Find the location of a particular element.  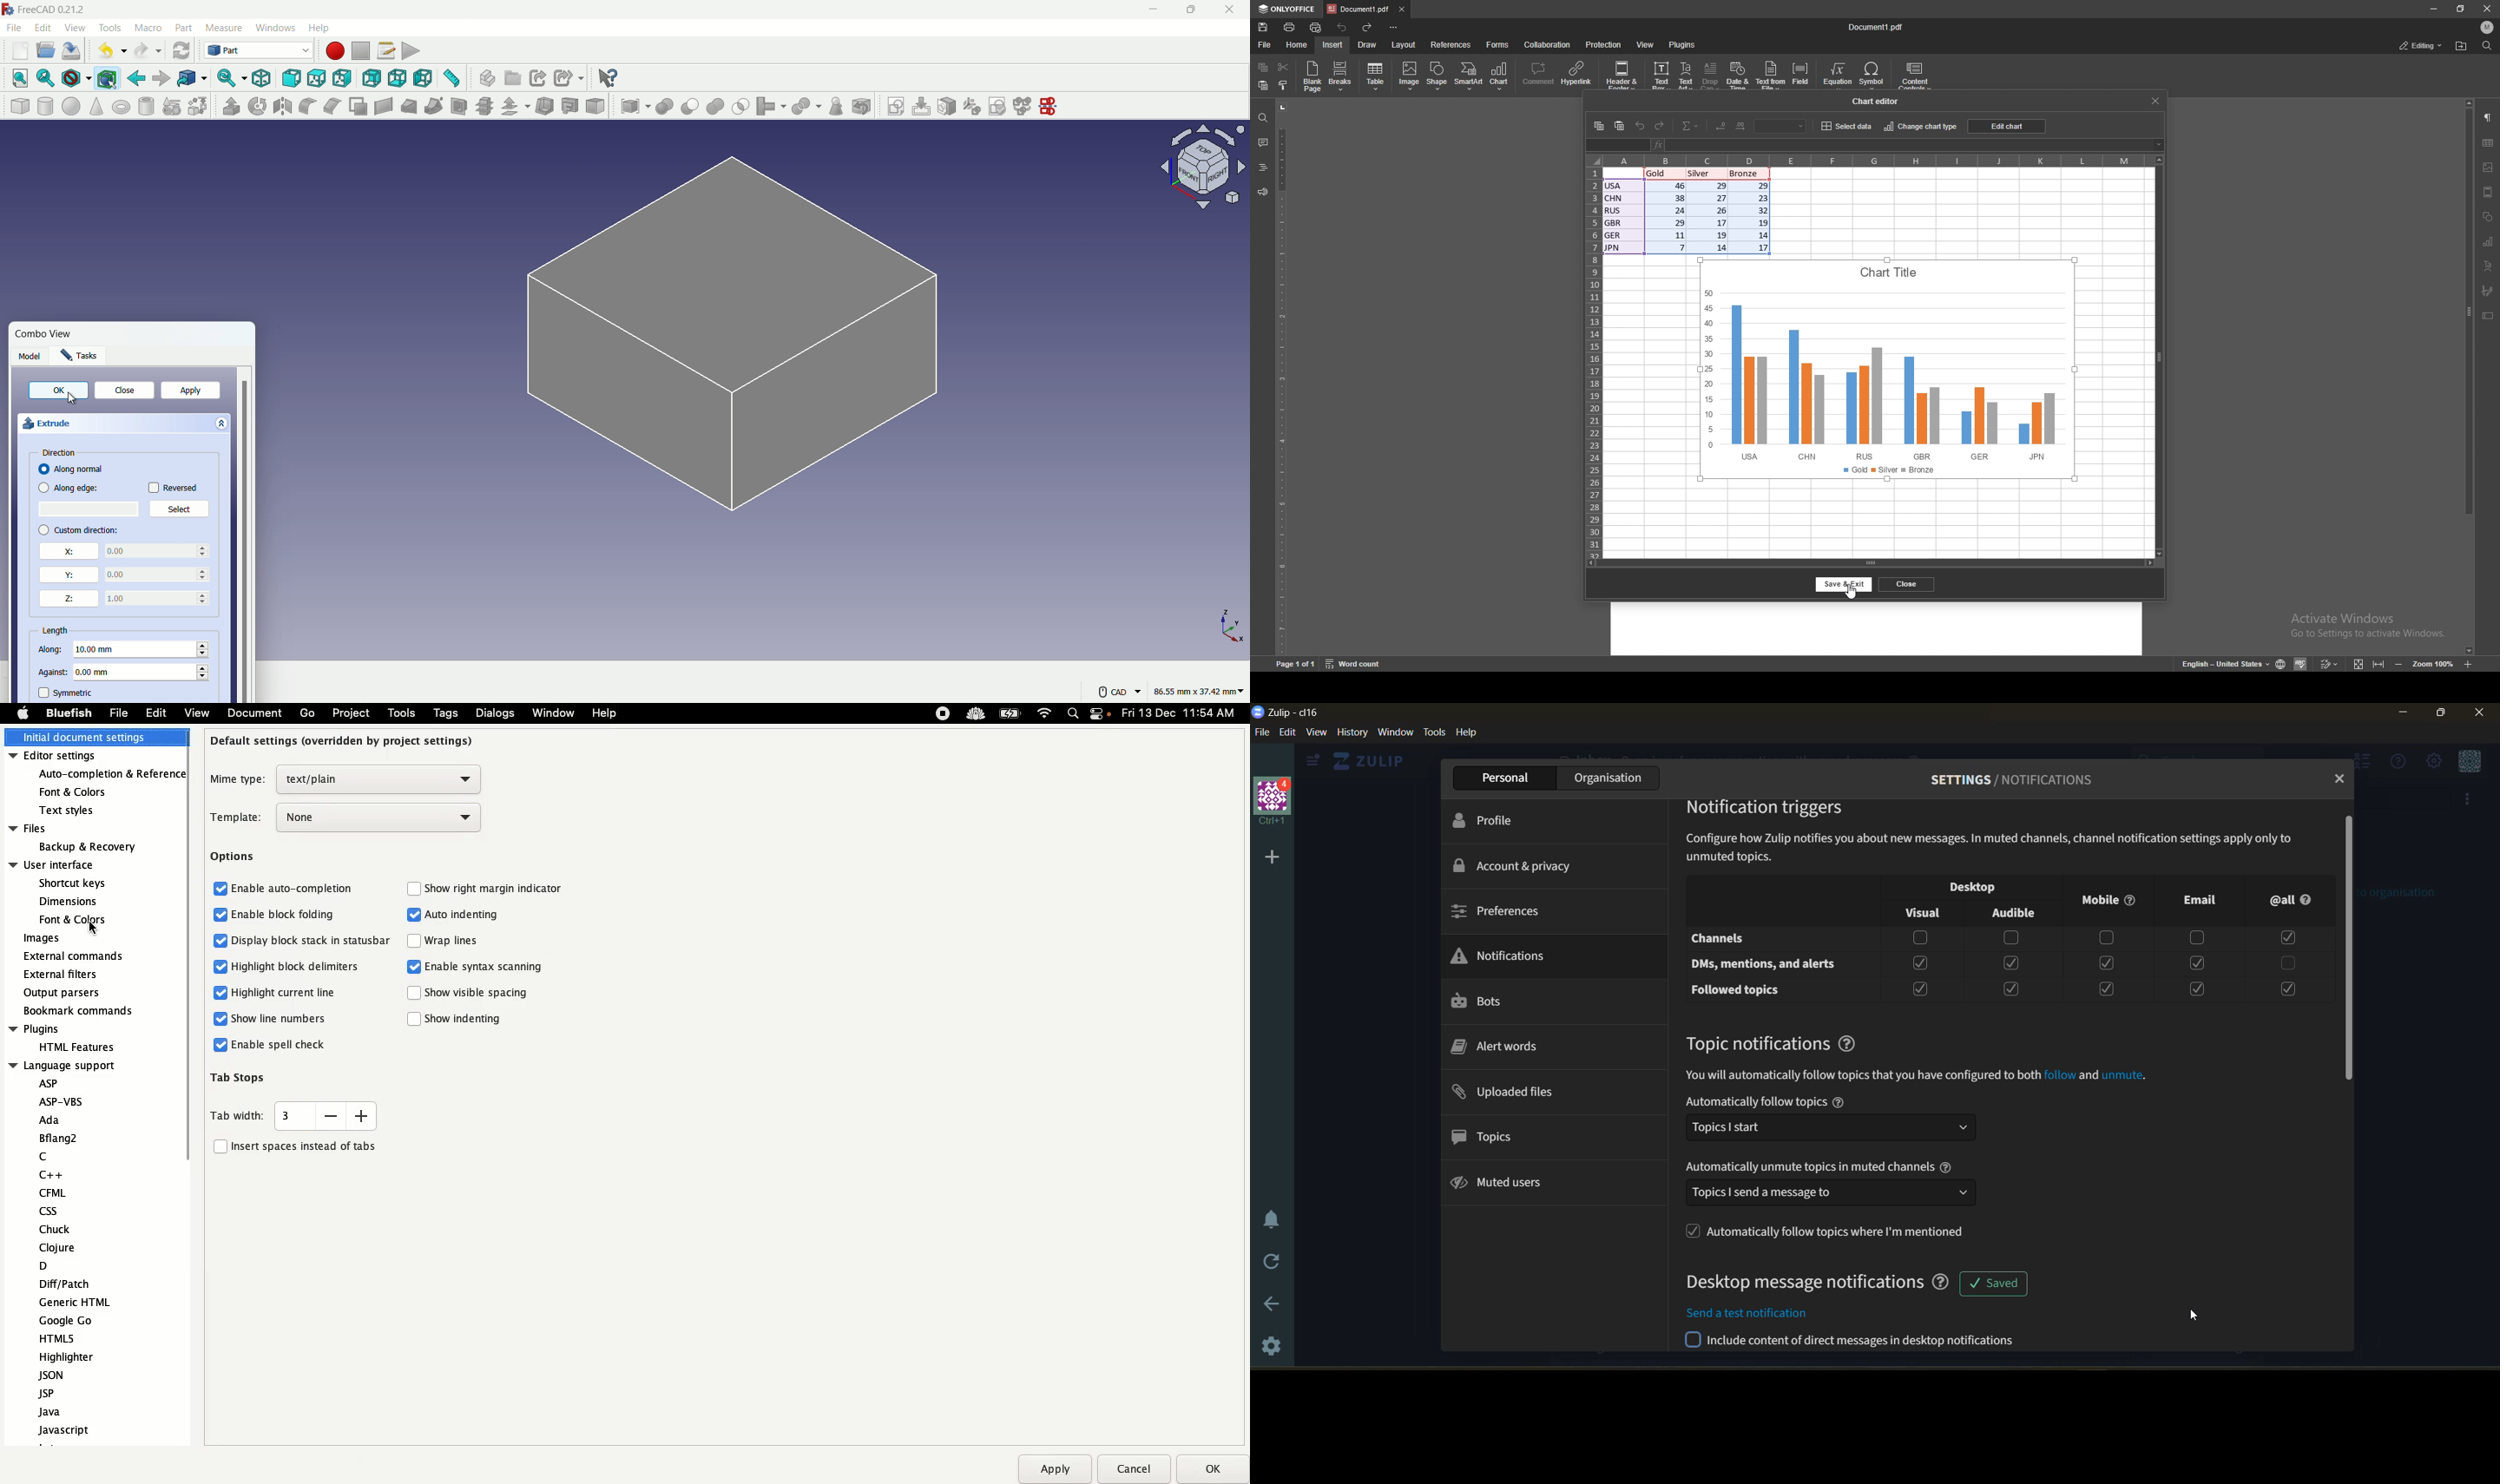

automatically follow topics is located at coordinates (1831, 1101).